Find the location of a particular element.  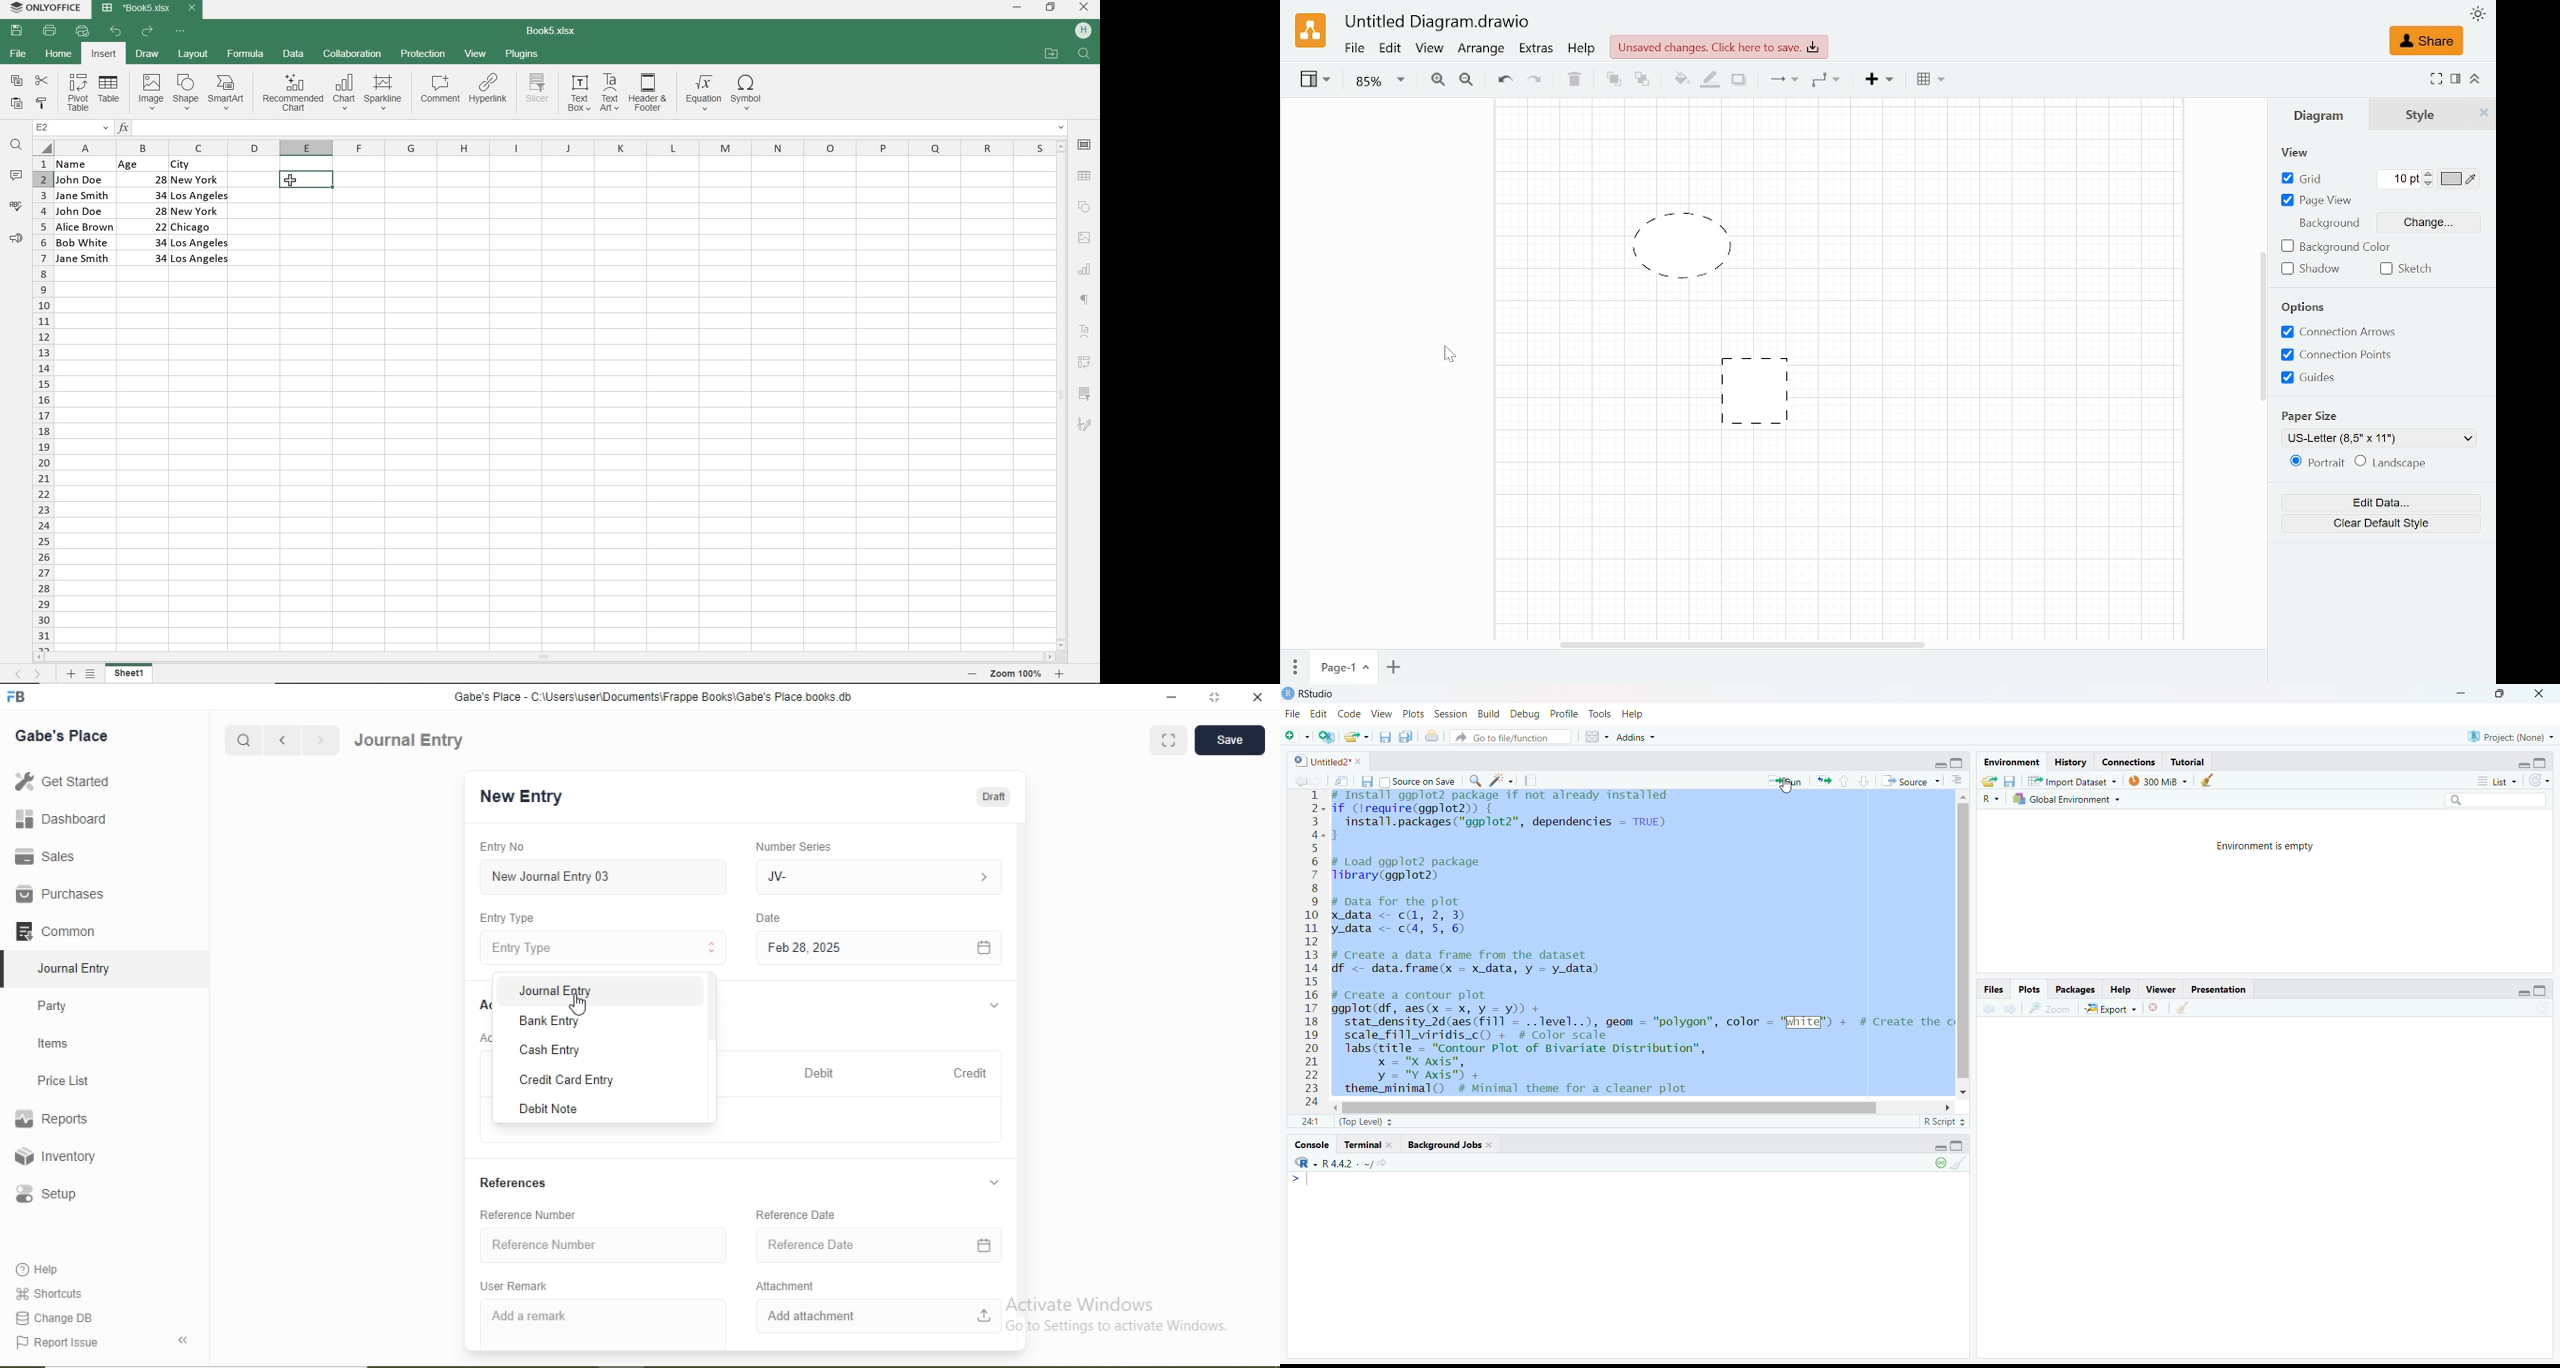

print the current file is located at coordinates (1429, 735).